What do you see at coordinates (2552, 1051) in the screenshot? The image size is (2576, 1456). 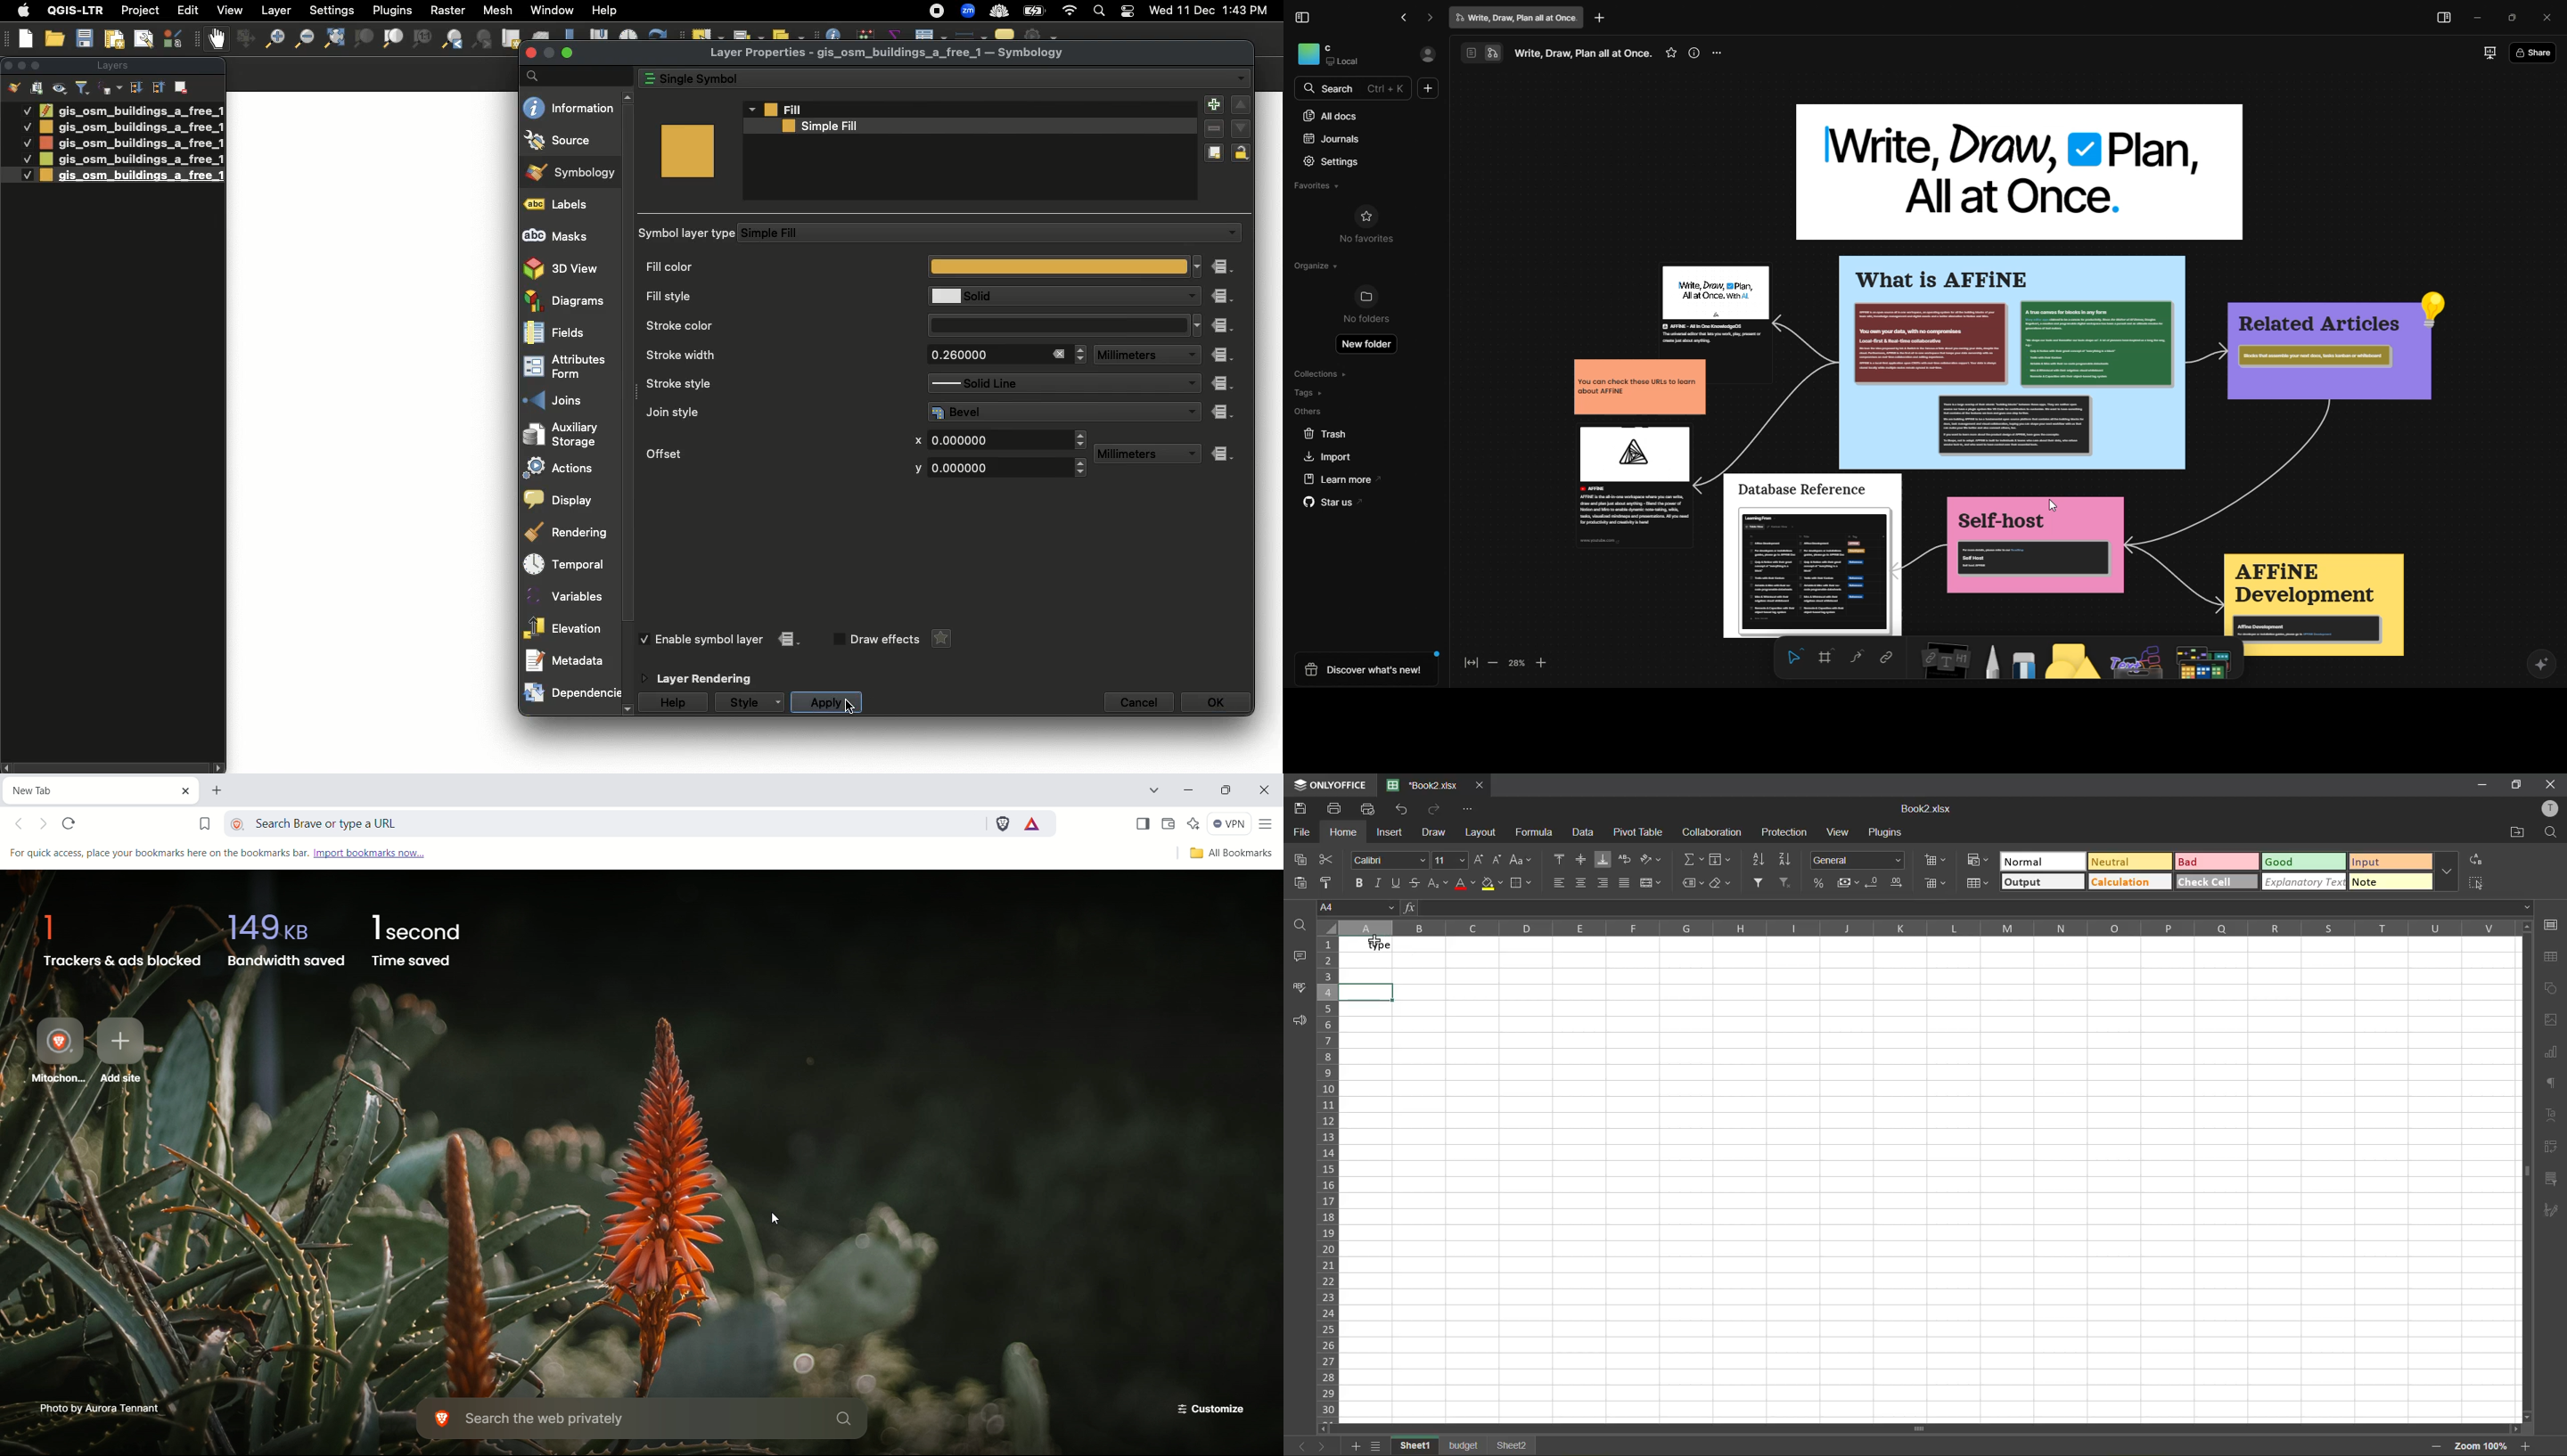 I see `charts` at bounding box center [2552, 1051].